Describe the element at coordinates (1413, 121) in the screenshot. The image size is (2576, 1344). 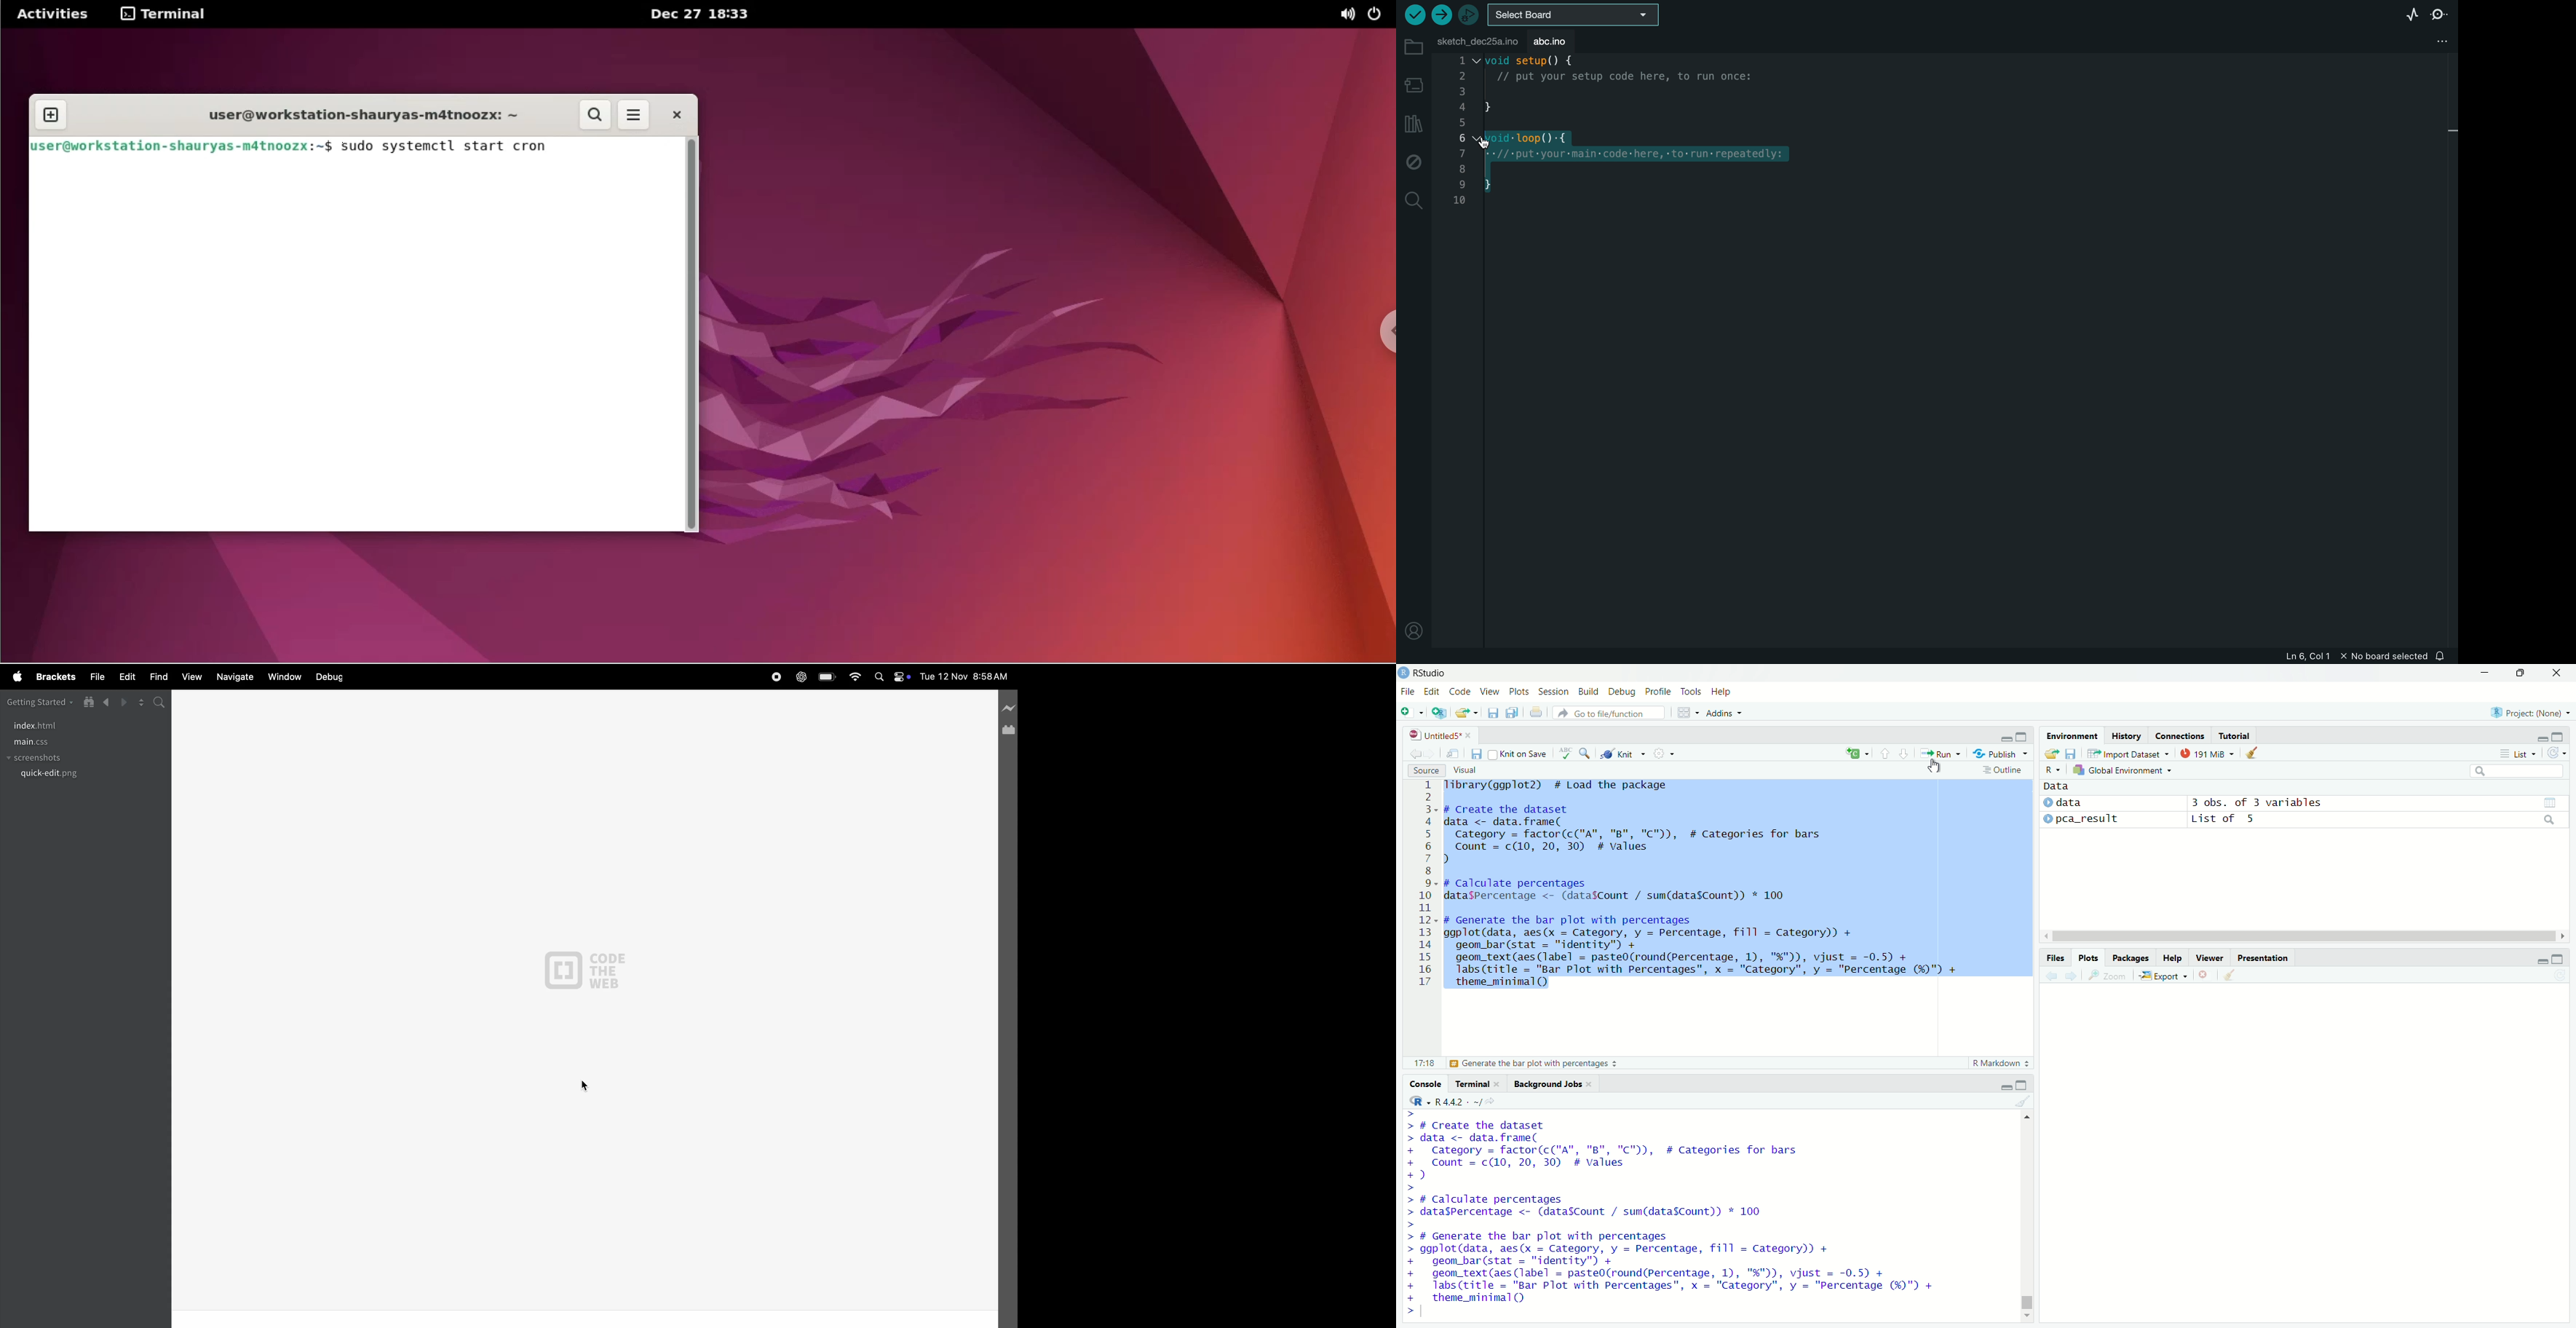
I see `library  manager` at that location.